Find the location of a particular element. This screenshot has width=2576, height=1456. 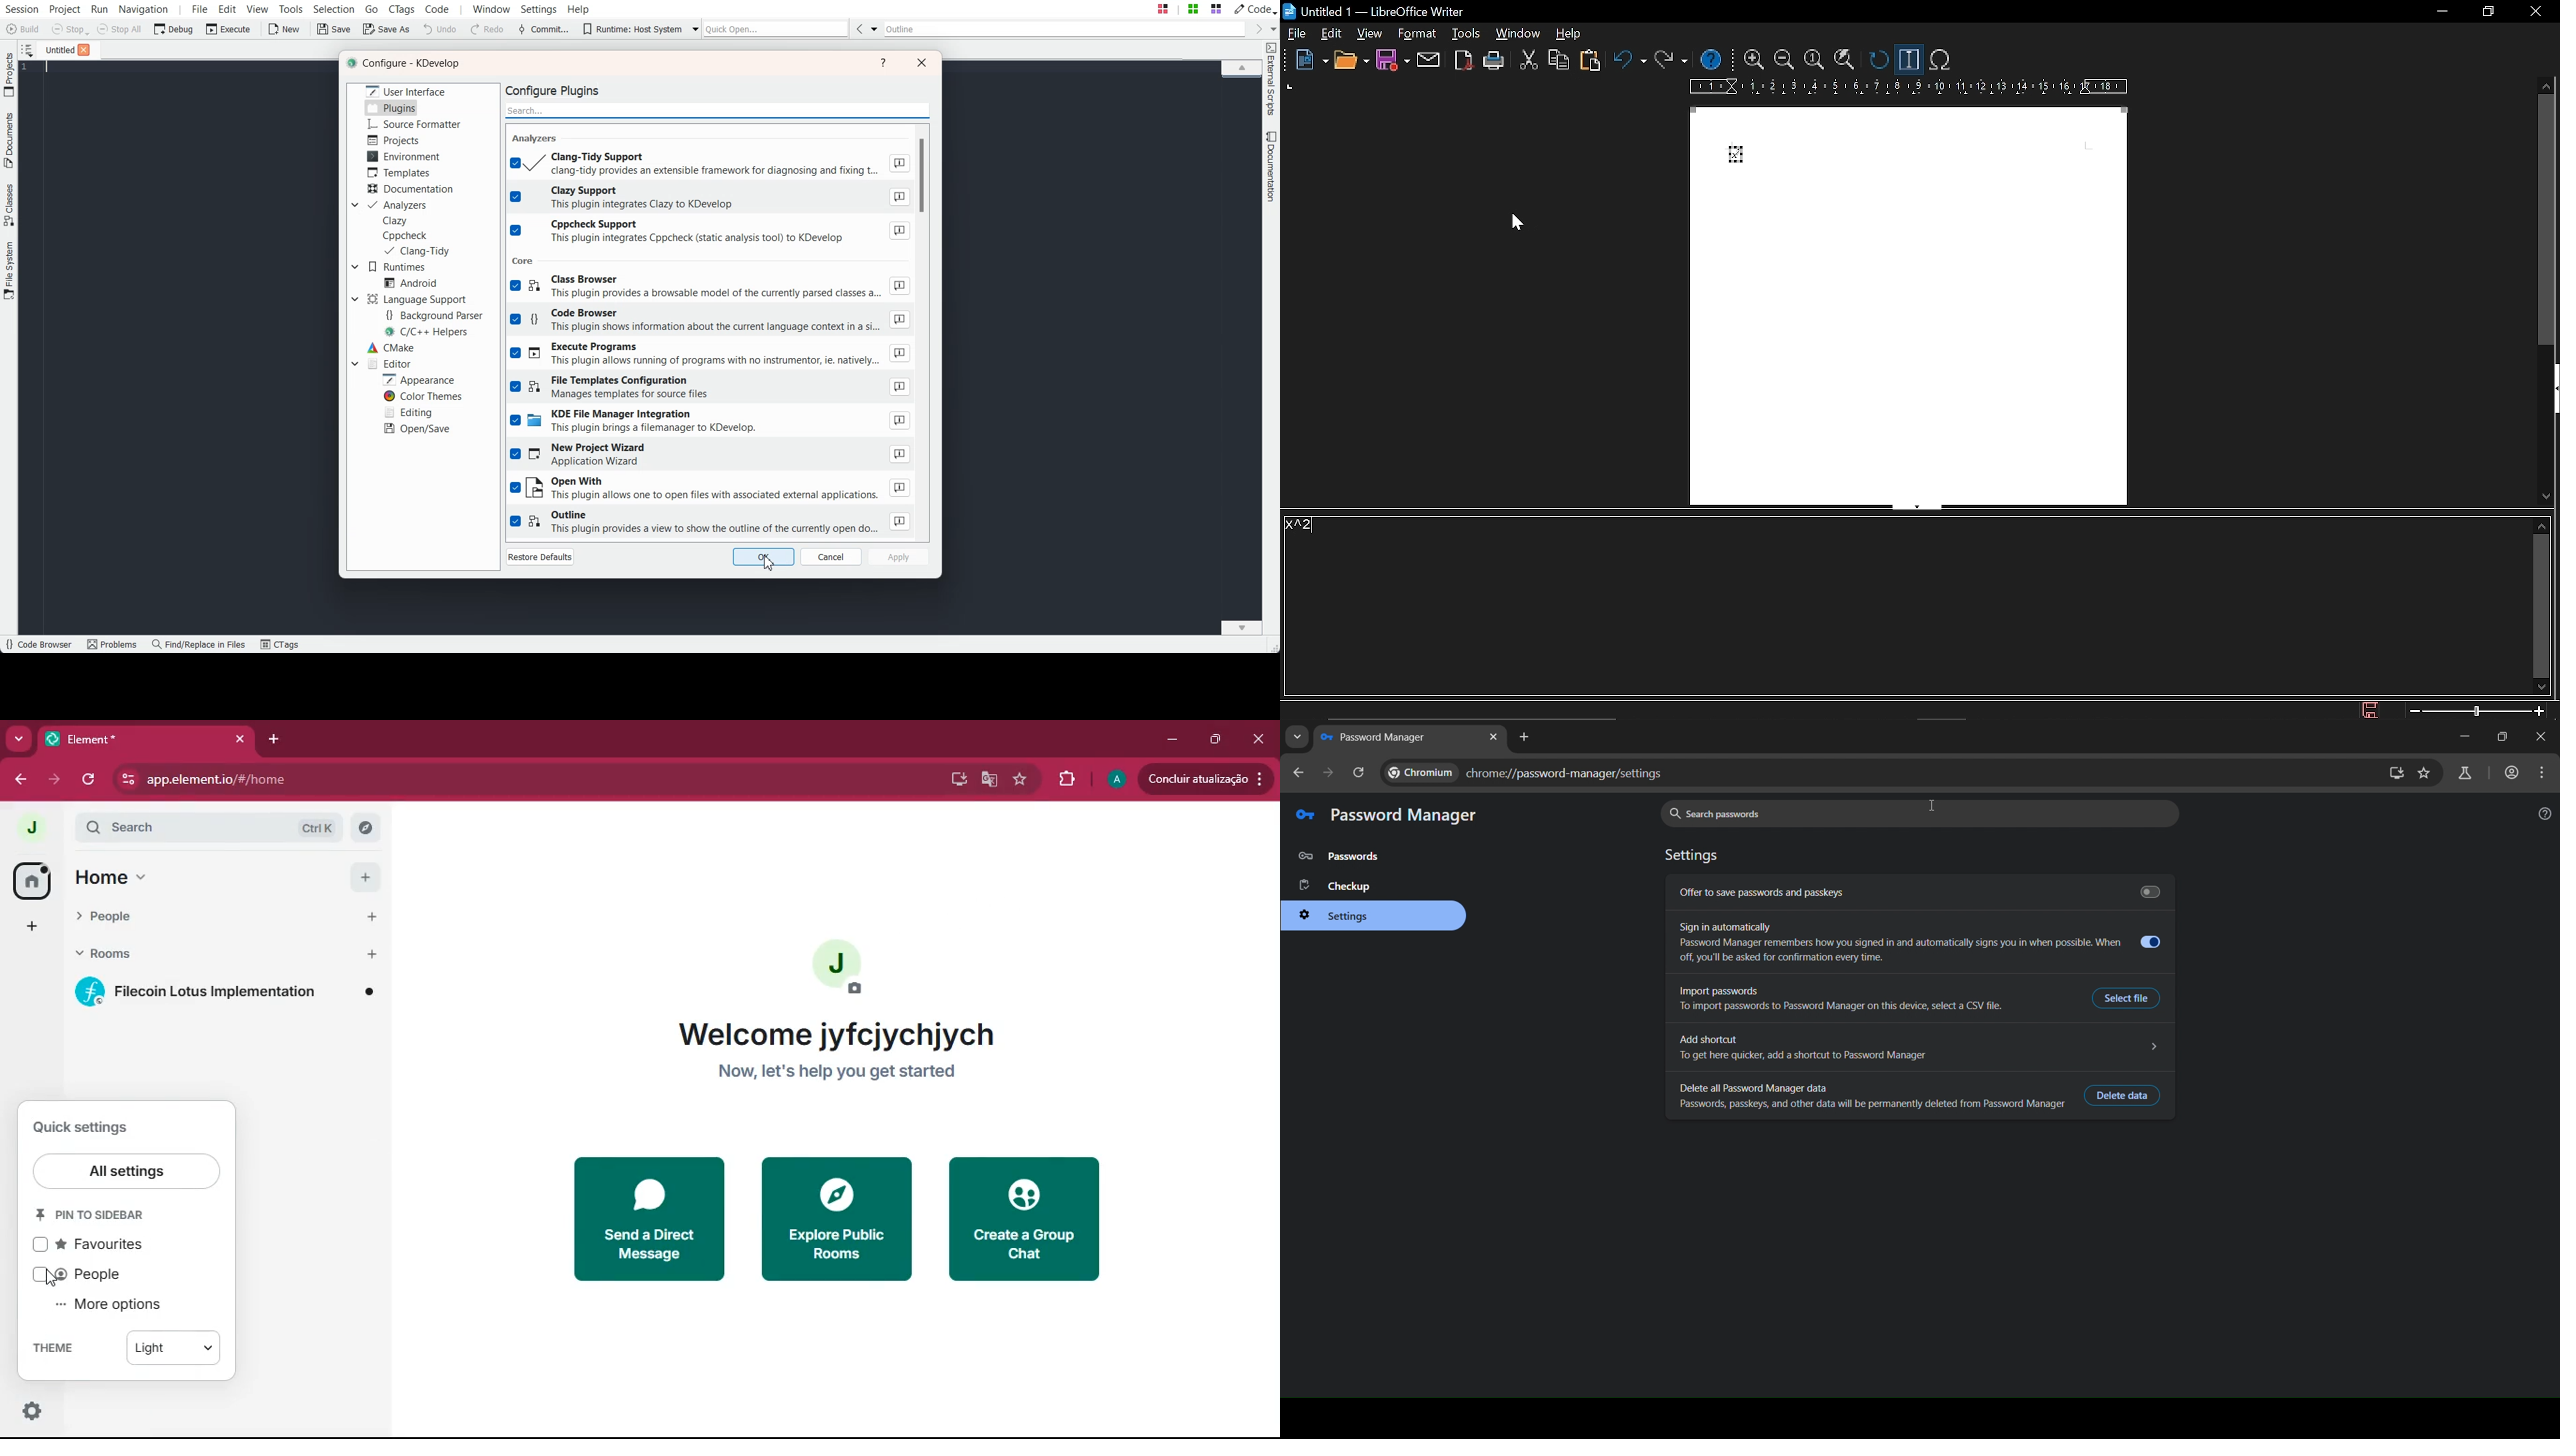

delete data is located at coordinates (2123, 1097).